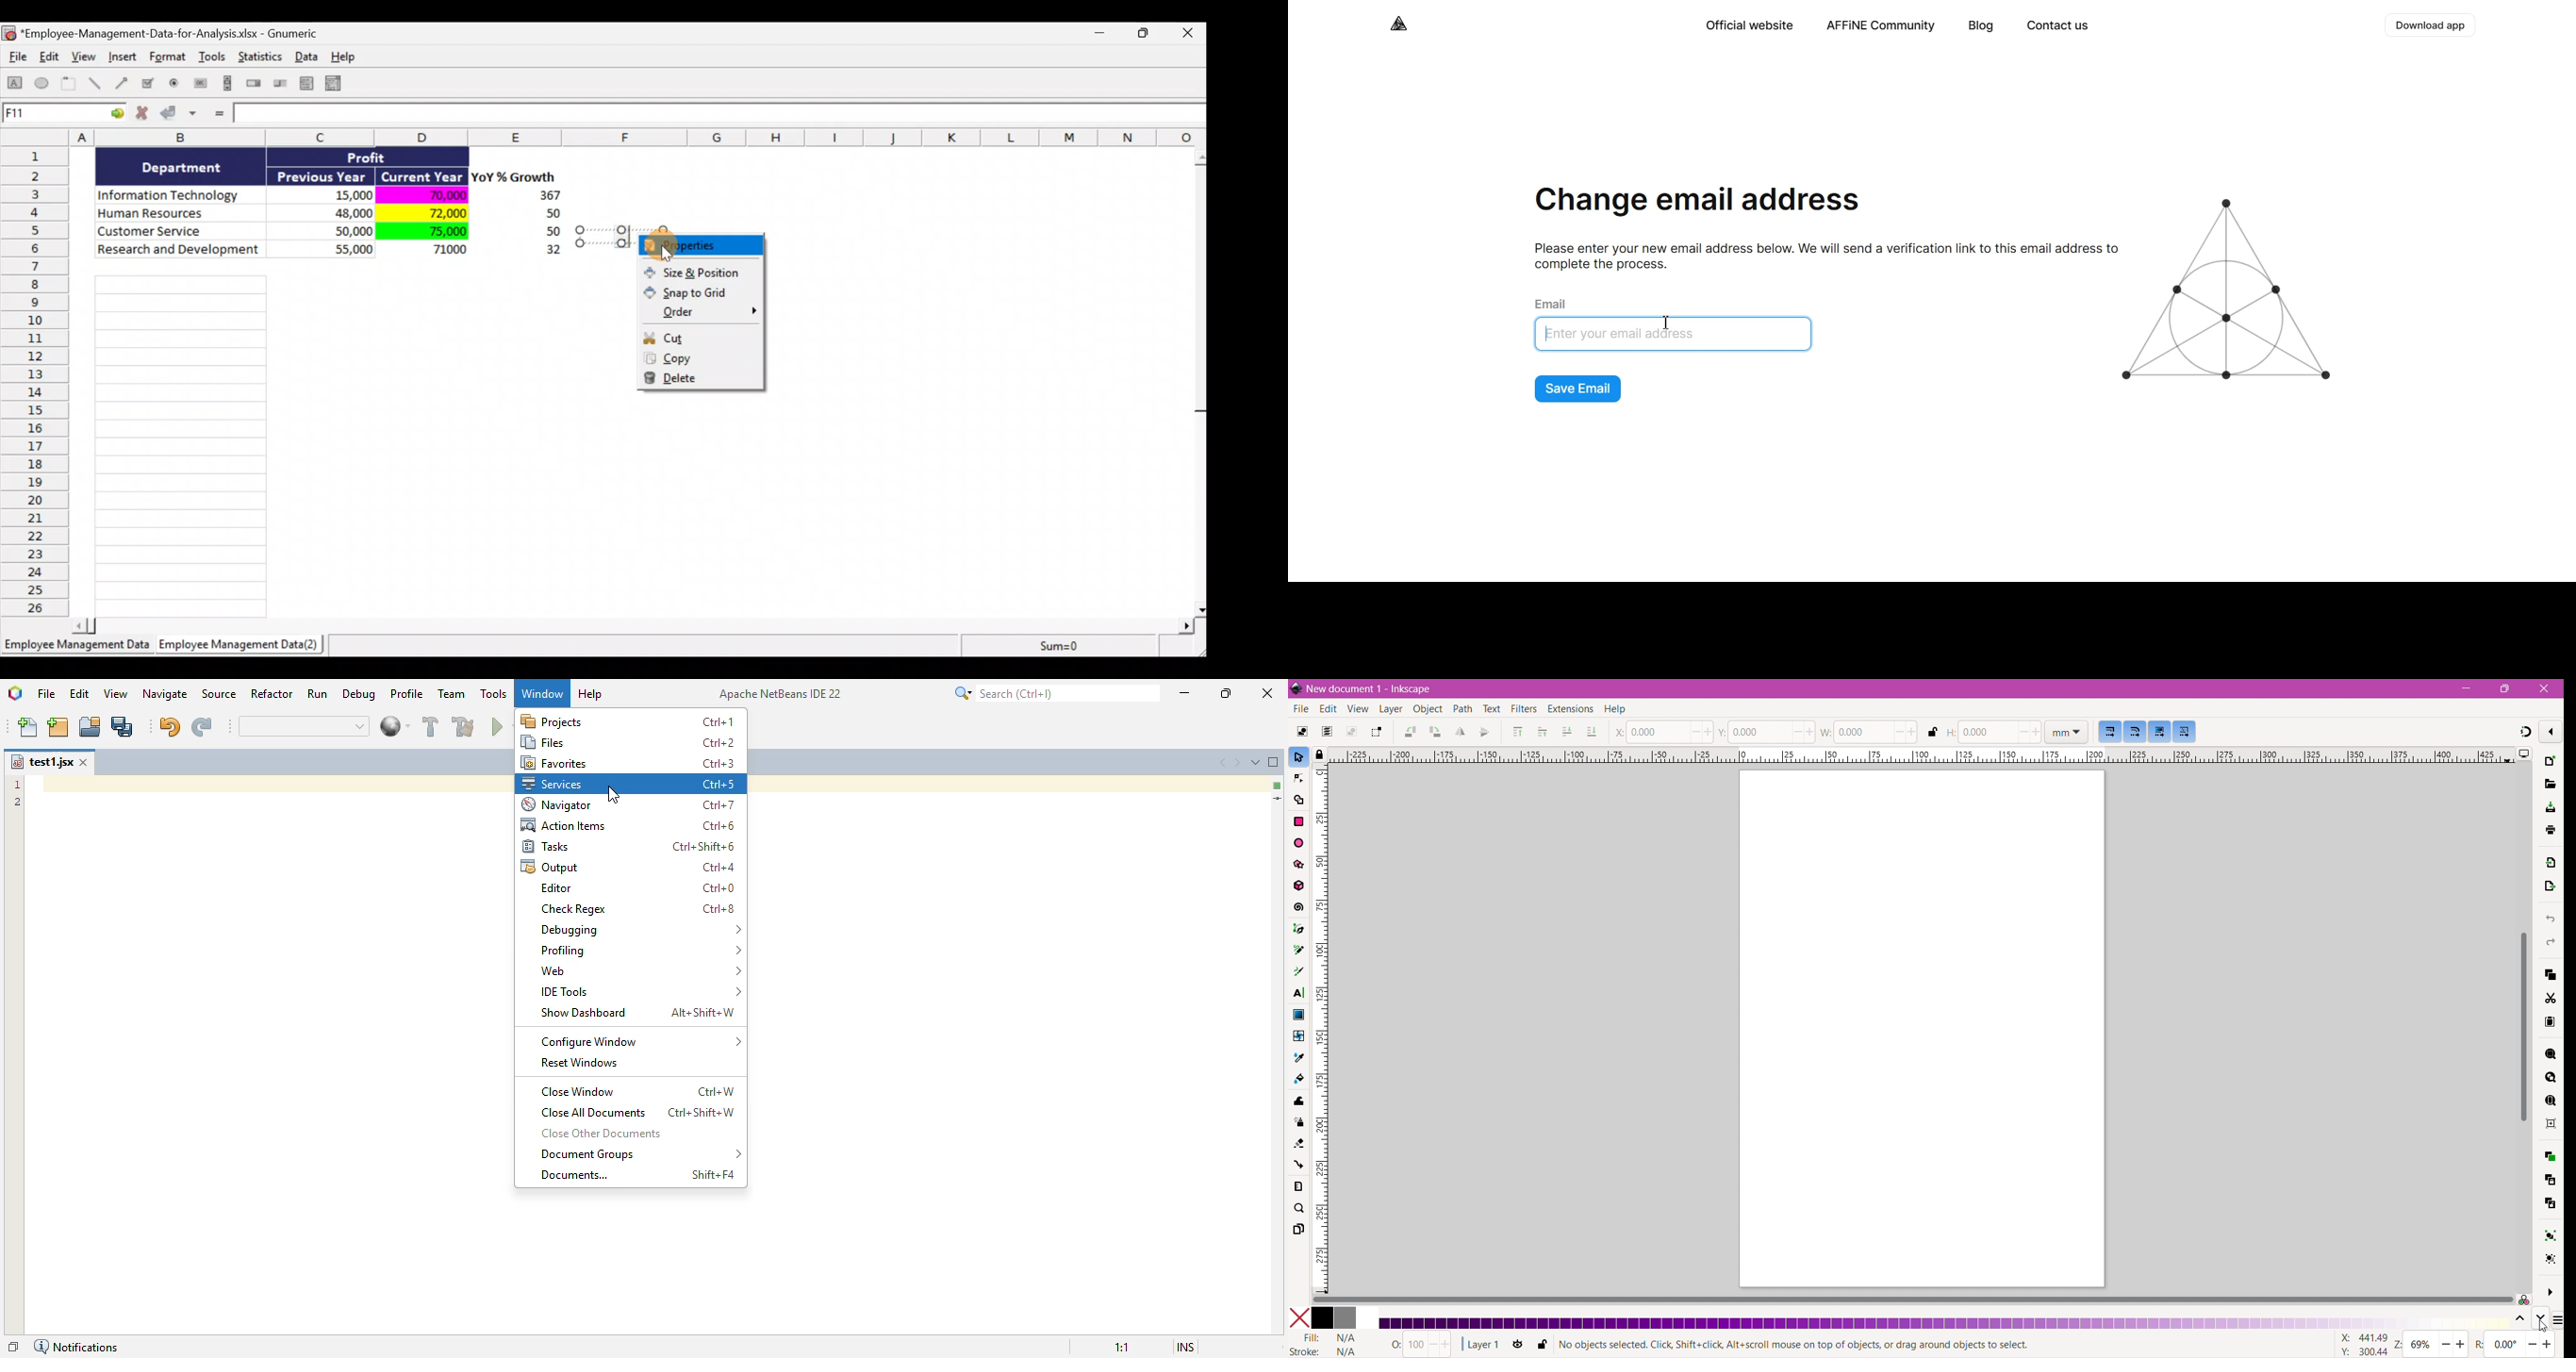 The height and width of the screenshot is (1372, 2576). Describe the element at coordinates (1298, 1057) in the screenshot. I see `Dropper Tool` at that location.